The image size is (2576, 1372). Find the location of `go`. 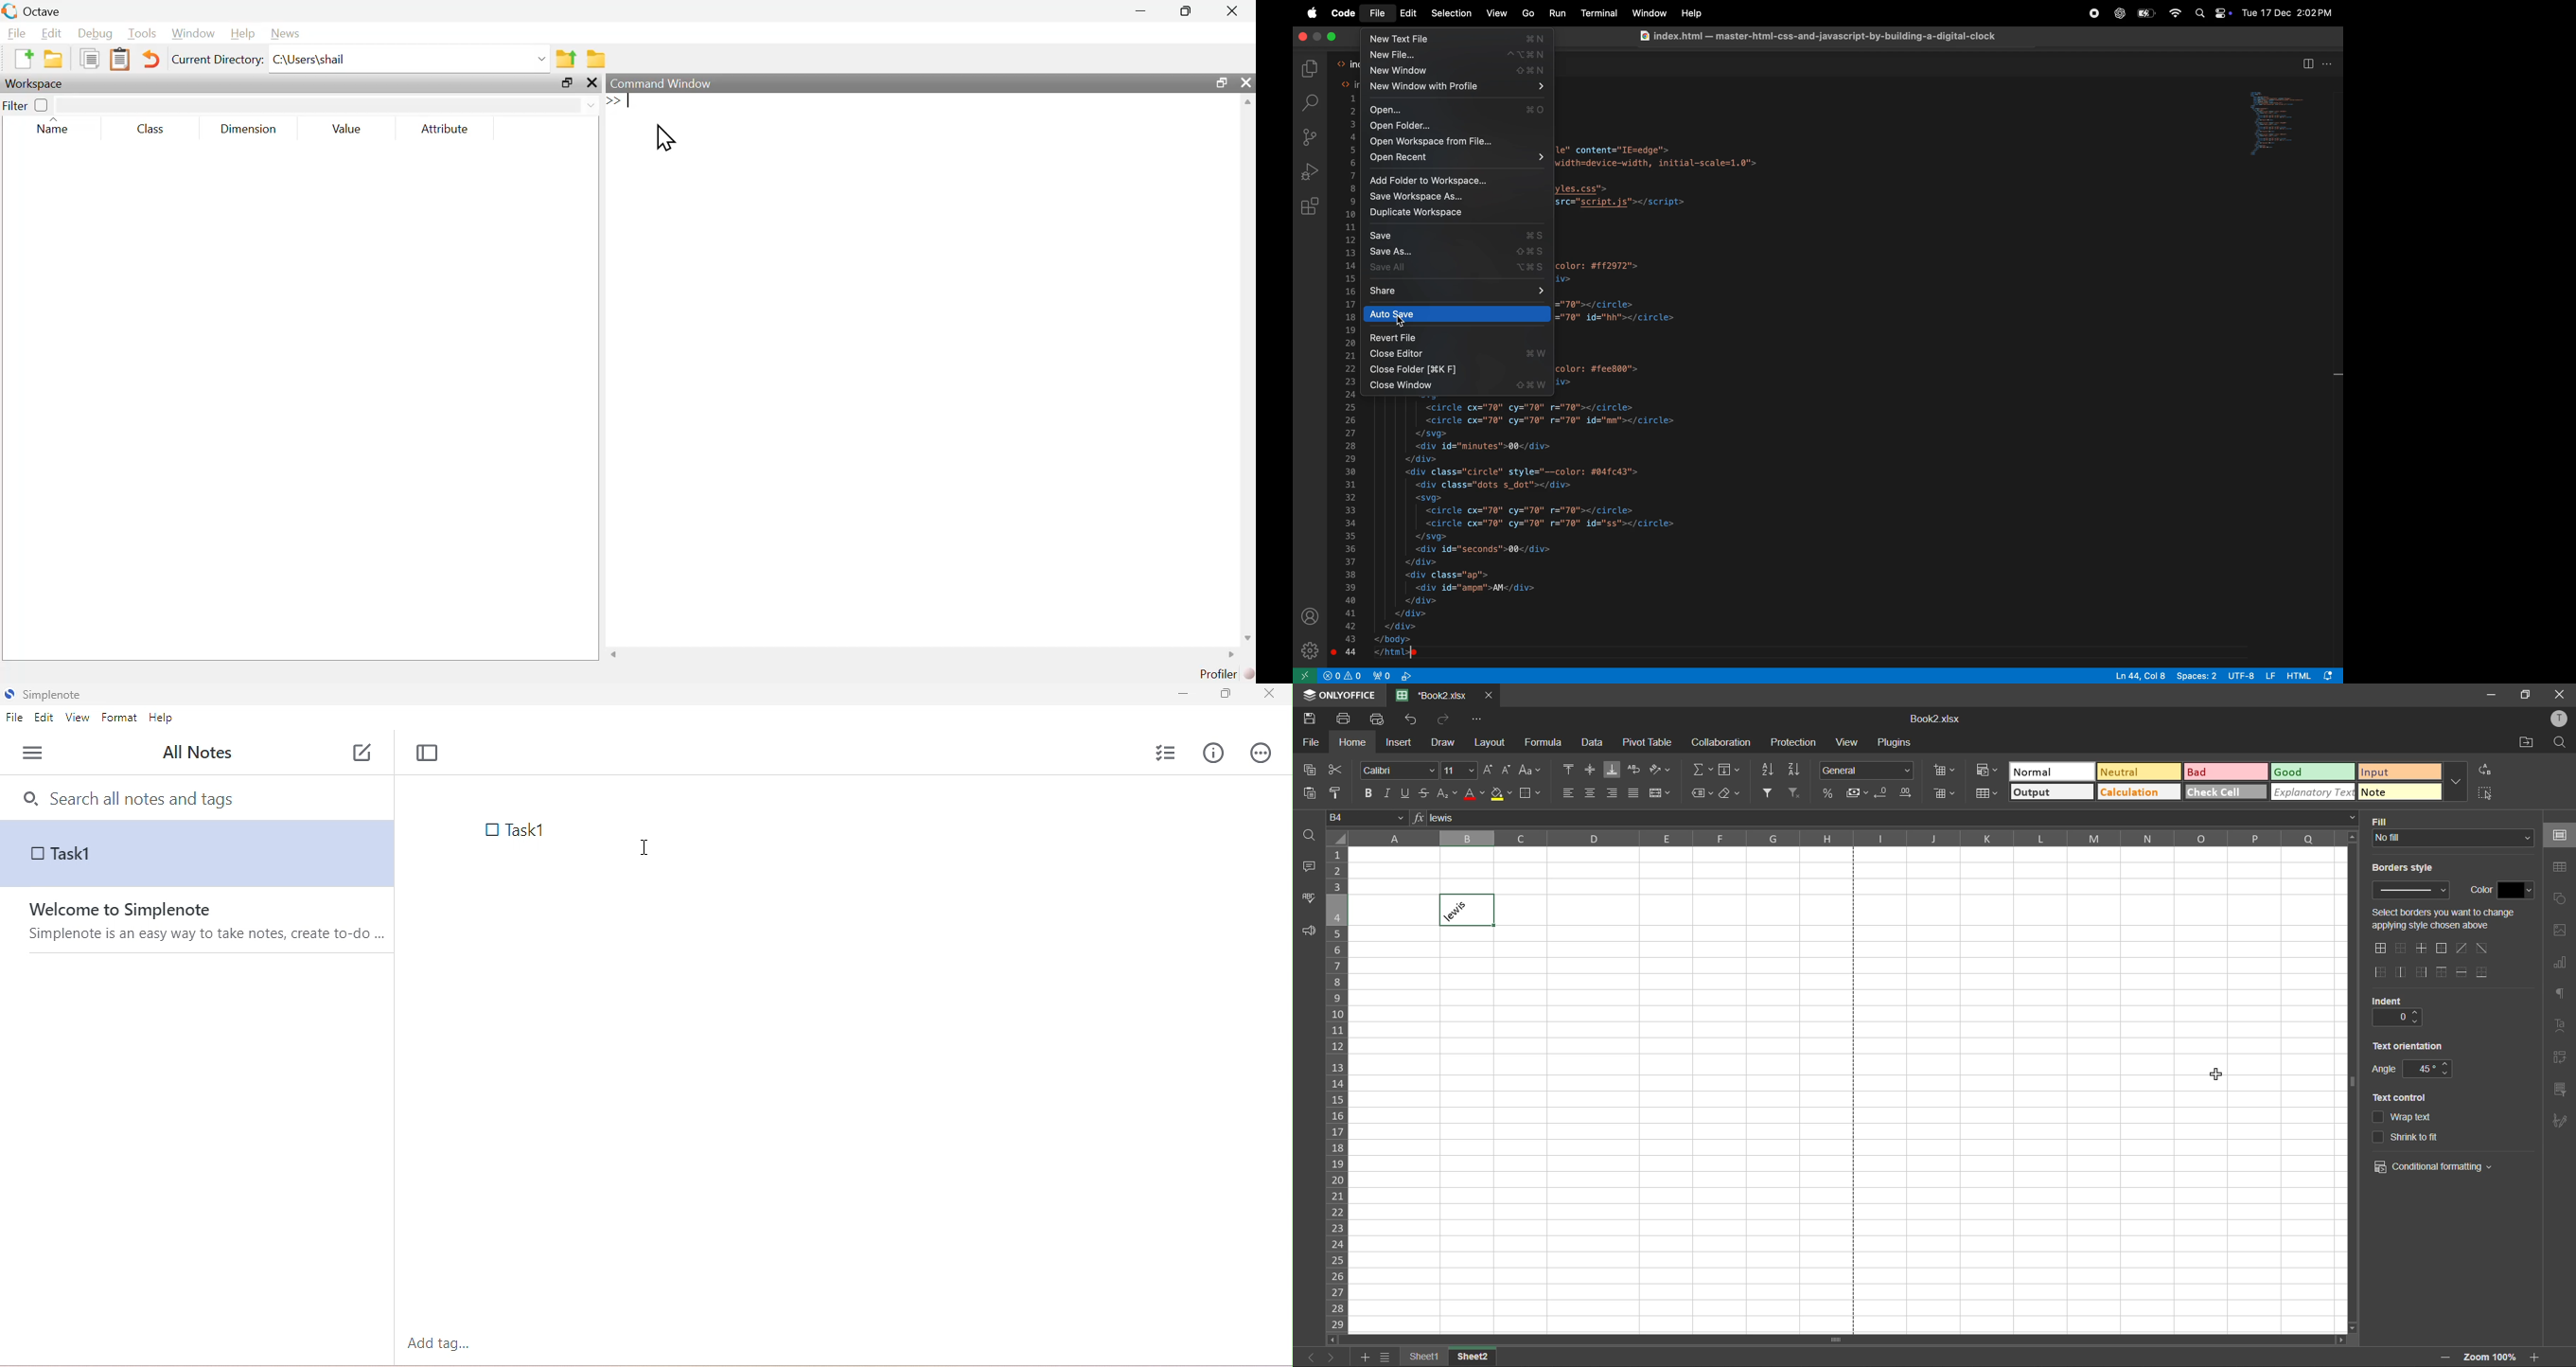

go is located at coordinates (1529, 14).